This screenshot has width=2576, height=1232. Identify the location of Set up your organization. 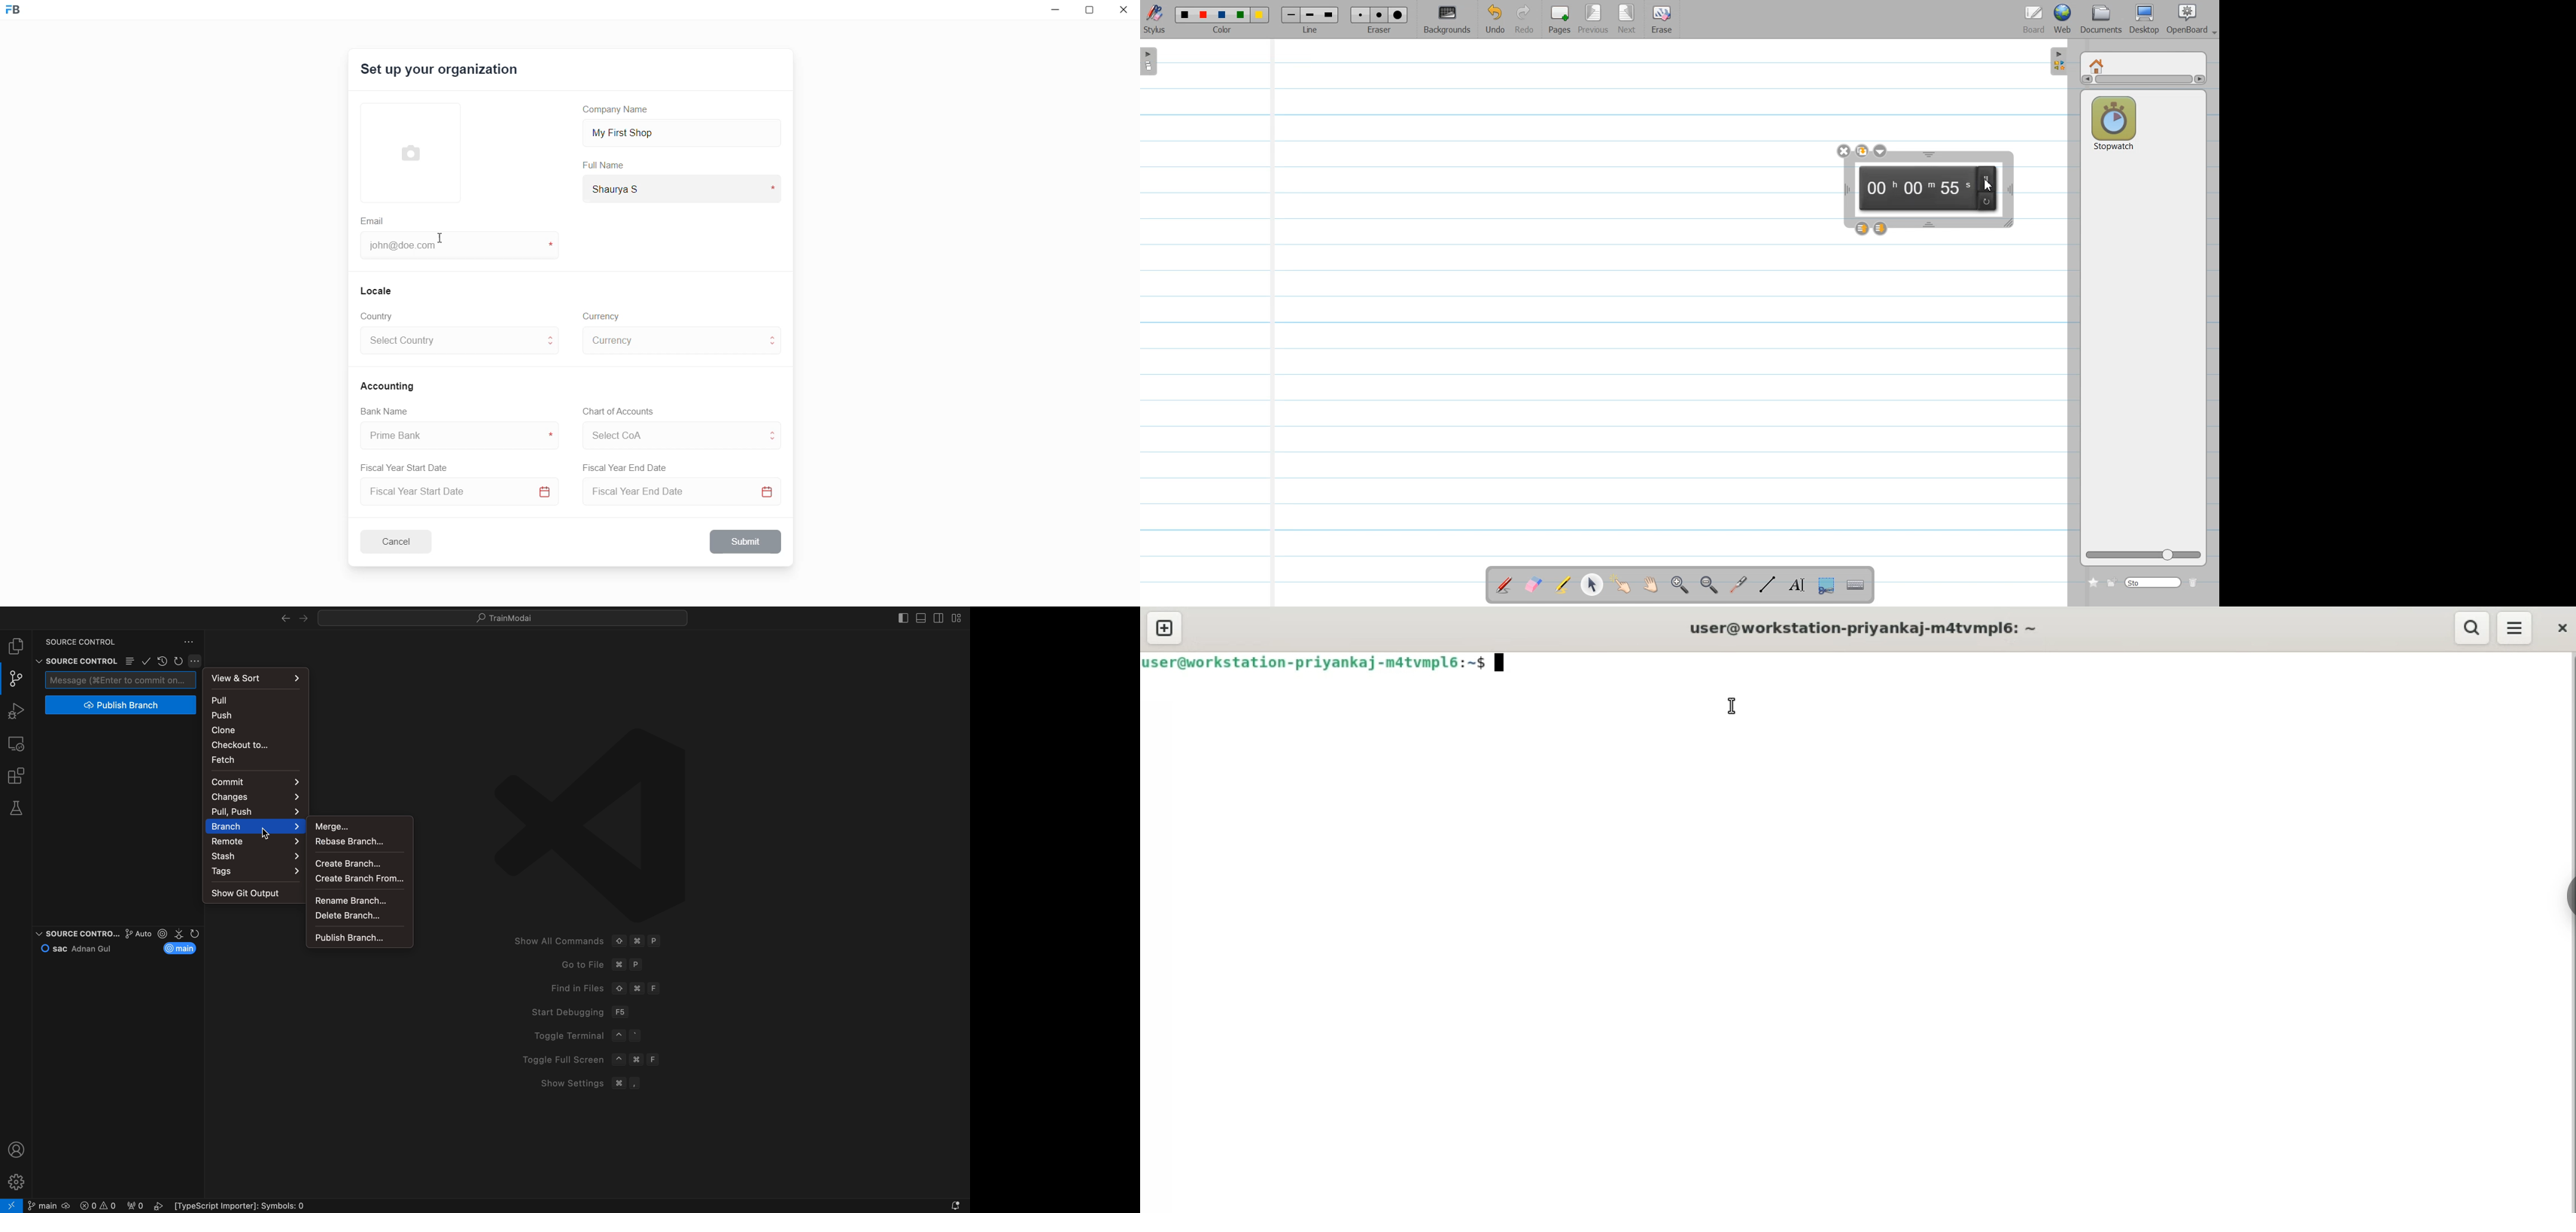
(441, 71).